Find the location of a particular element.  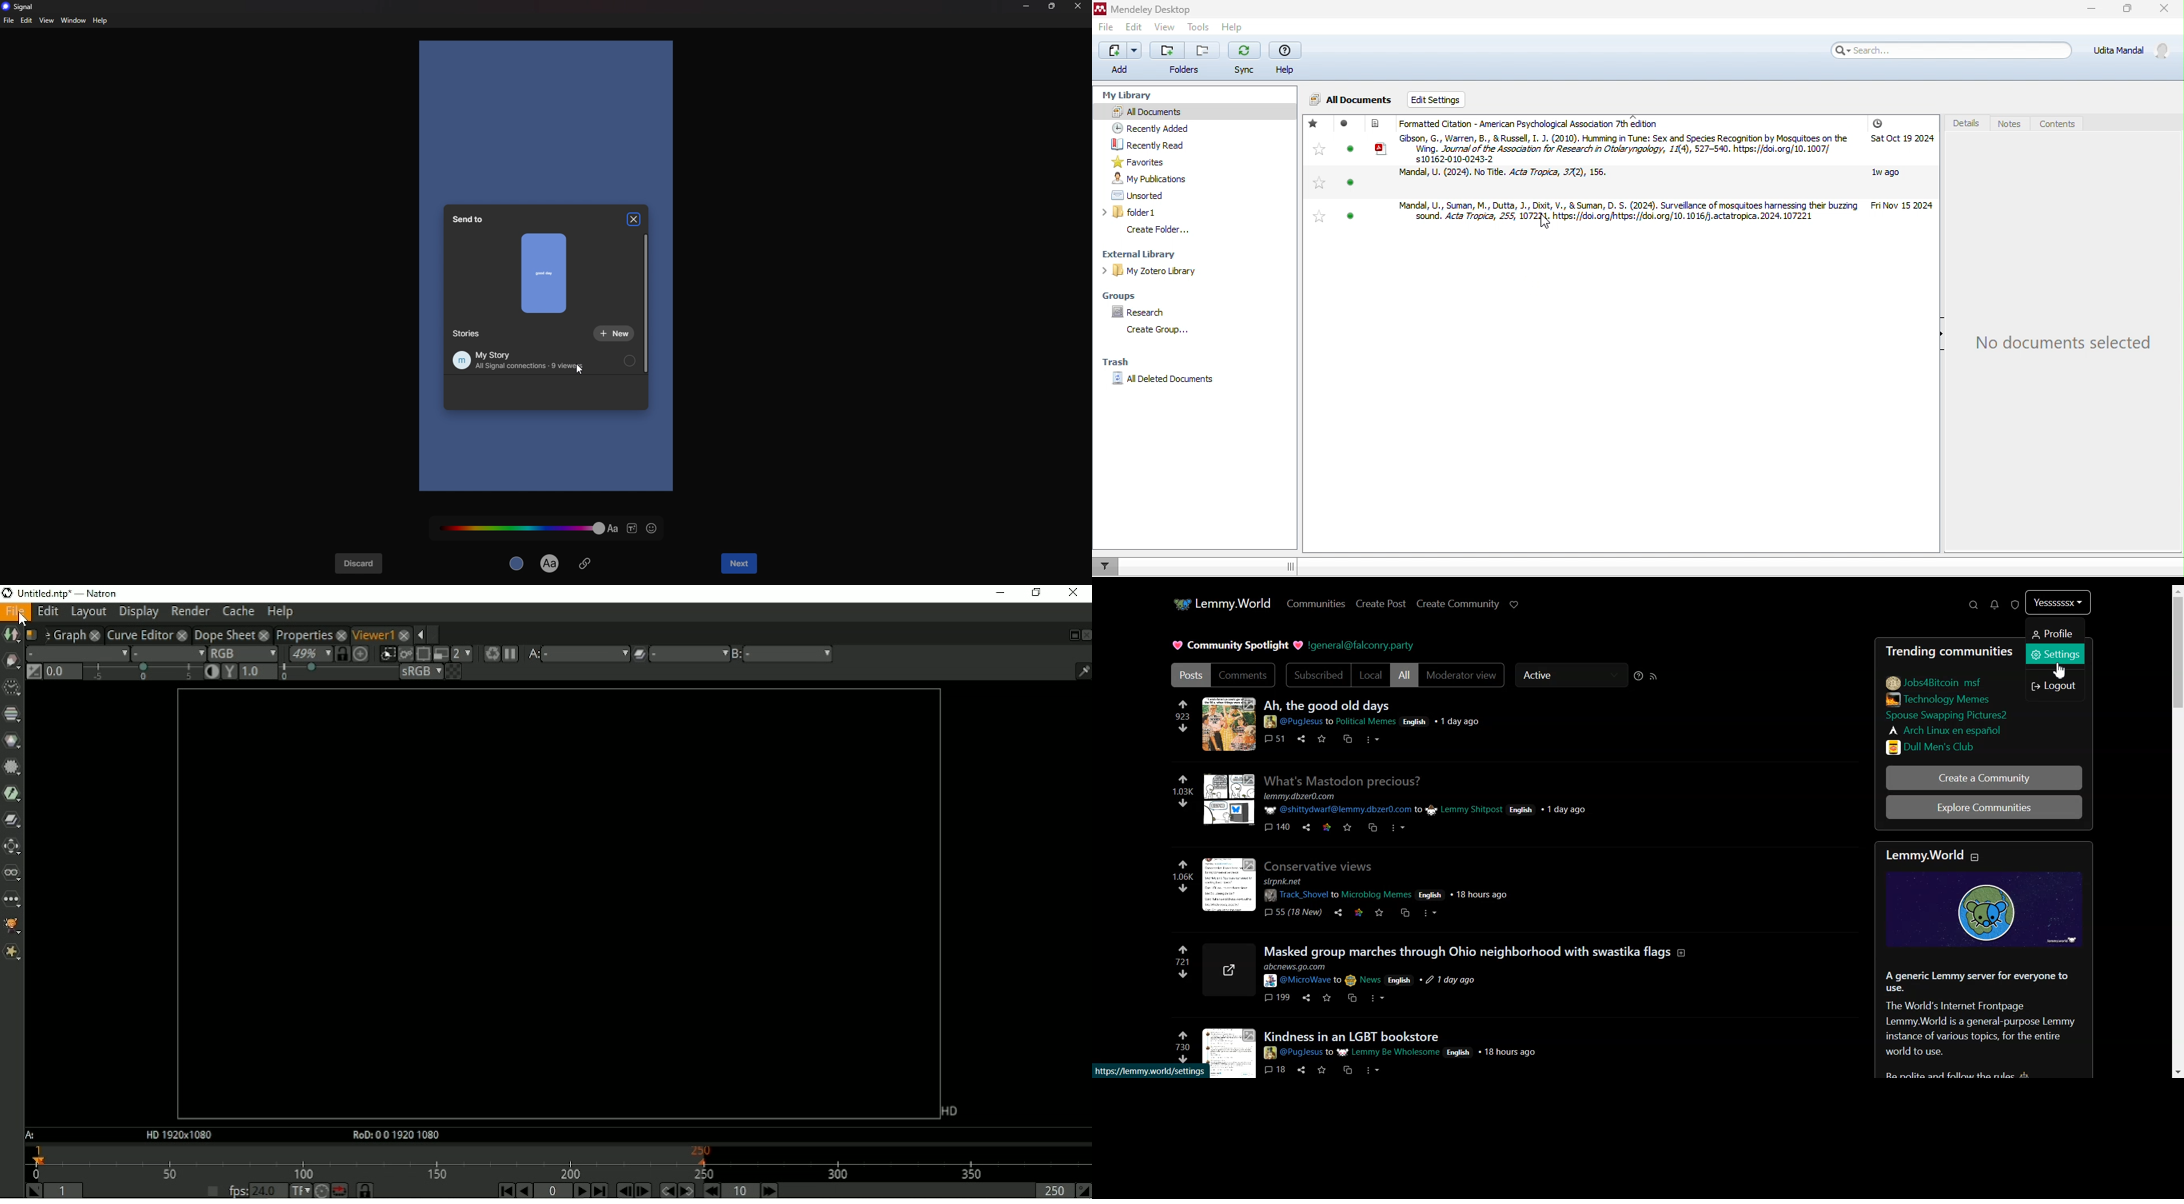

Udita Mandal is located at coordinates (2135, 50).